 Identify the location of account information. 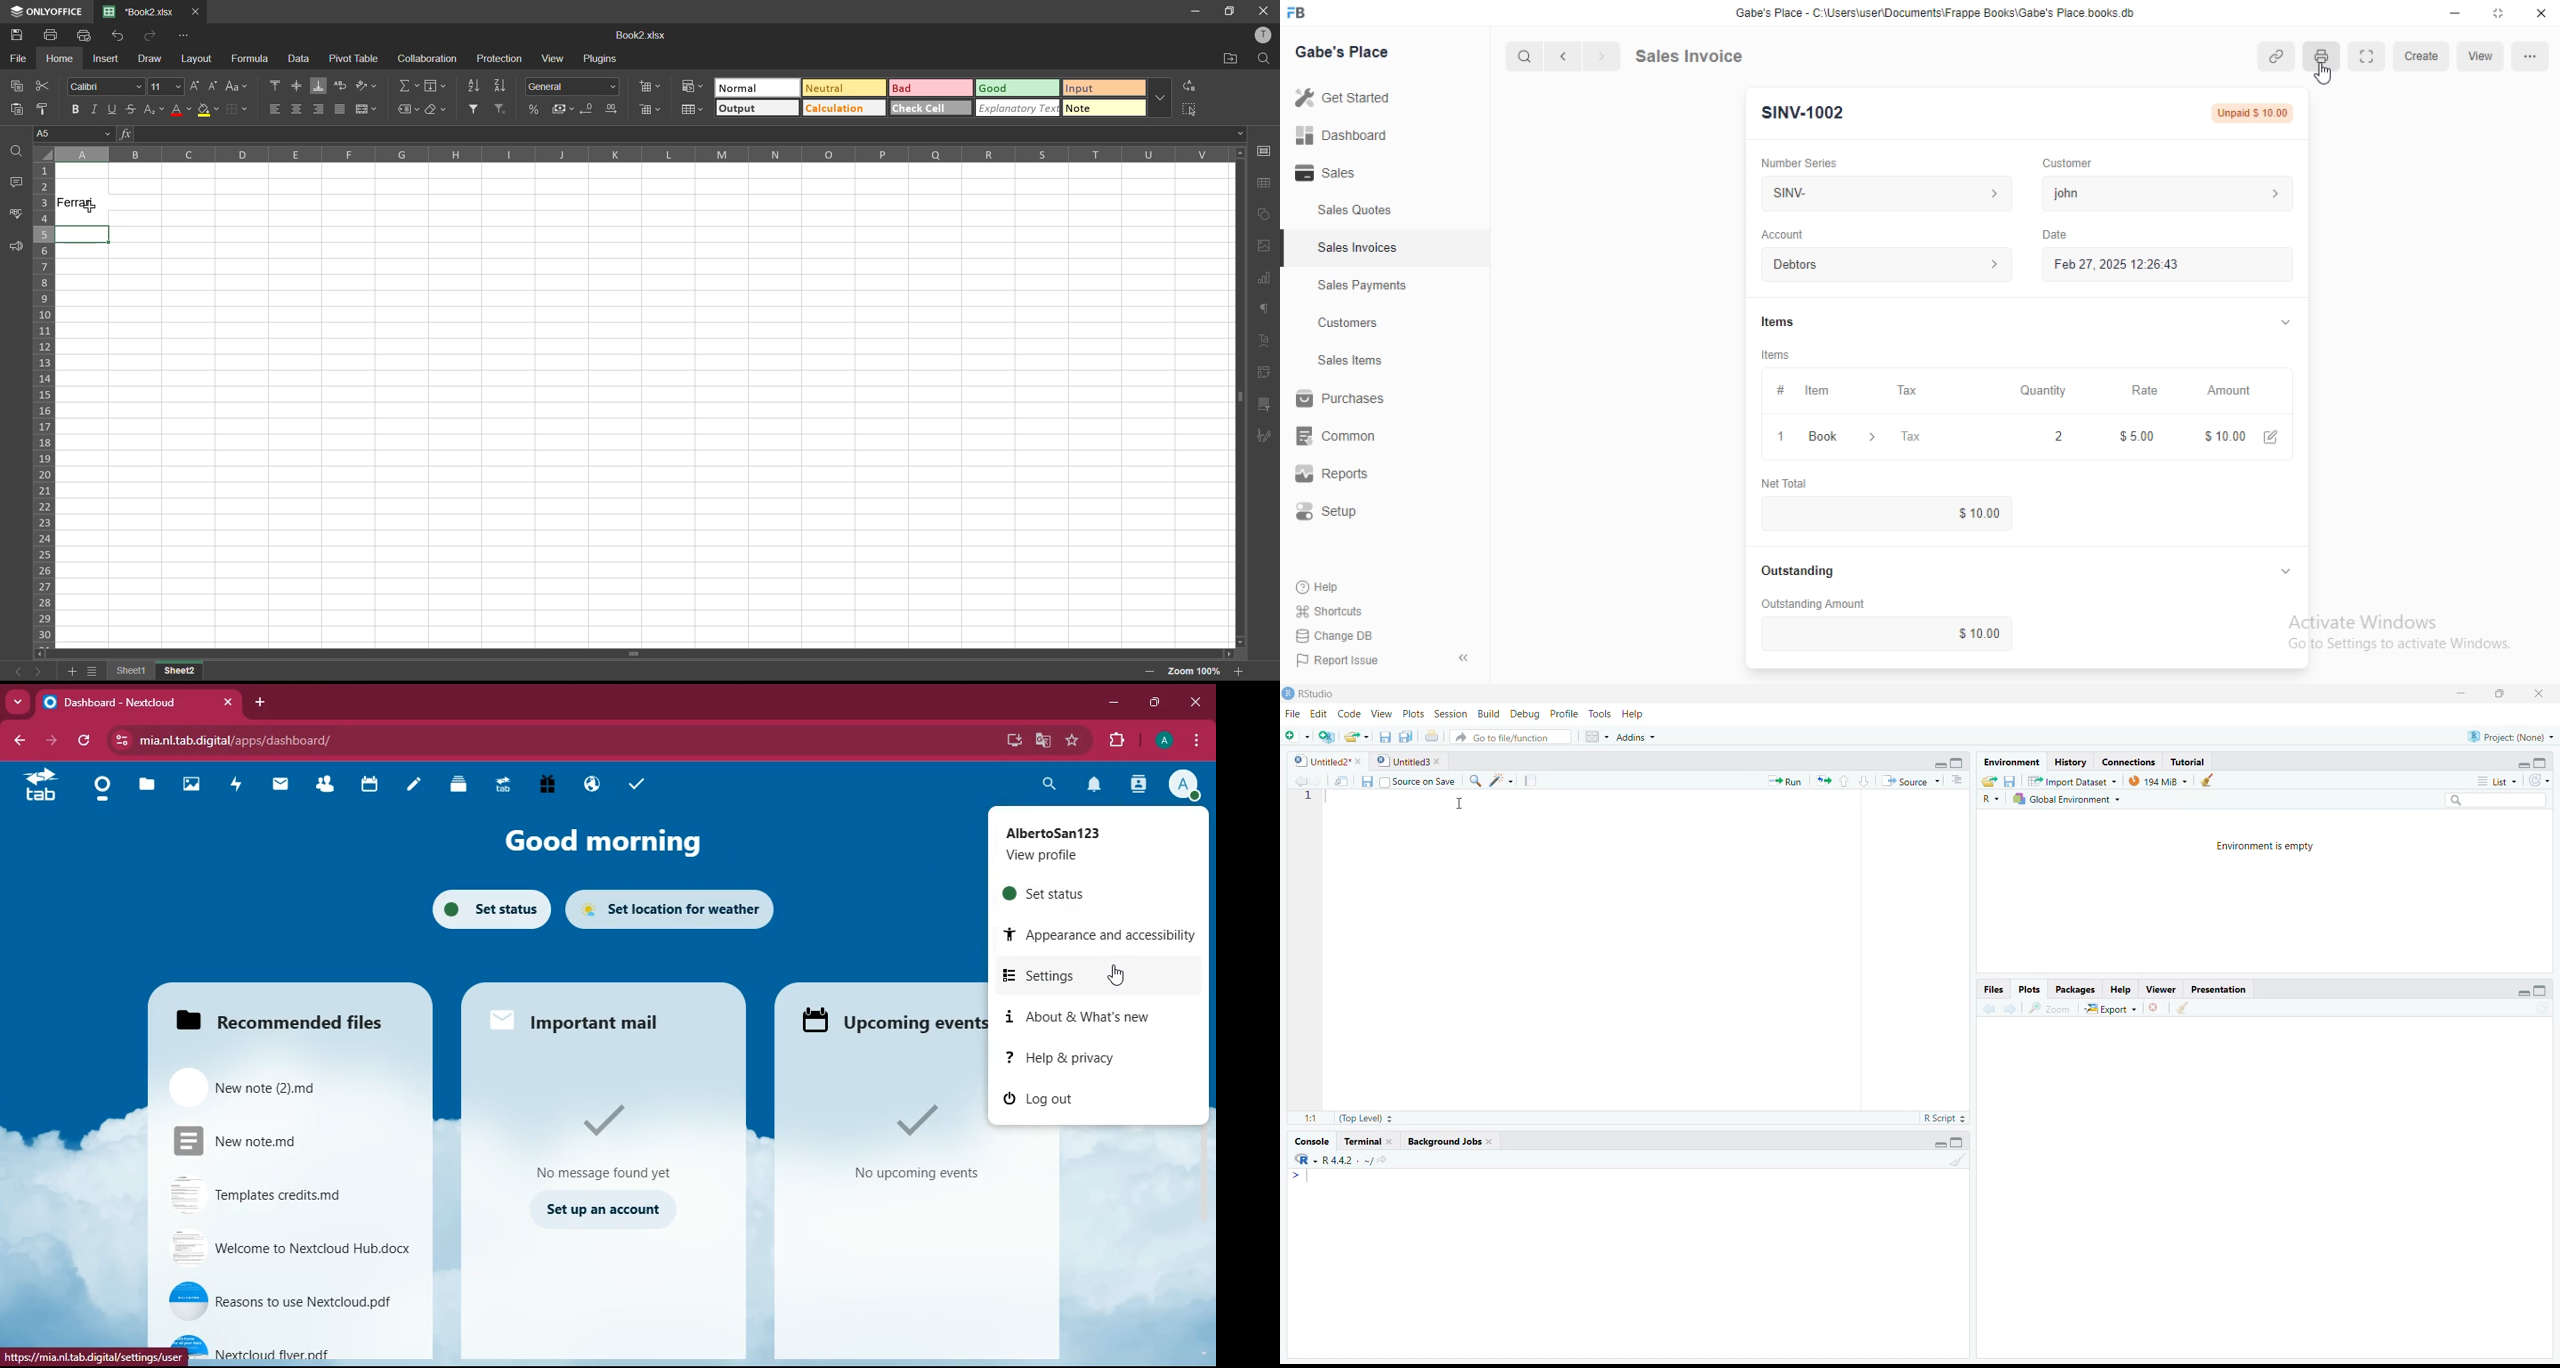
(1995, 265).